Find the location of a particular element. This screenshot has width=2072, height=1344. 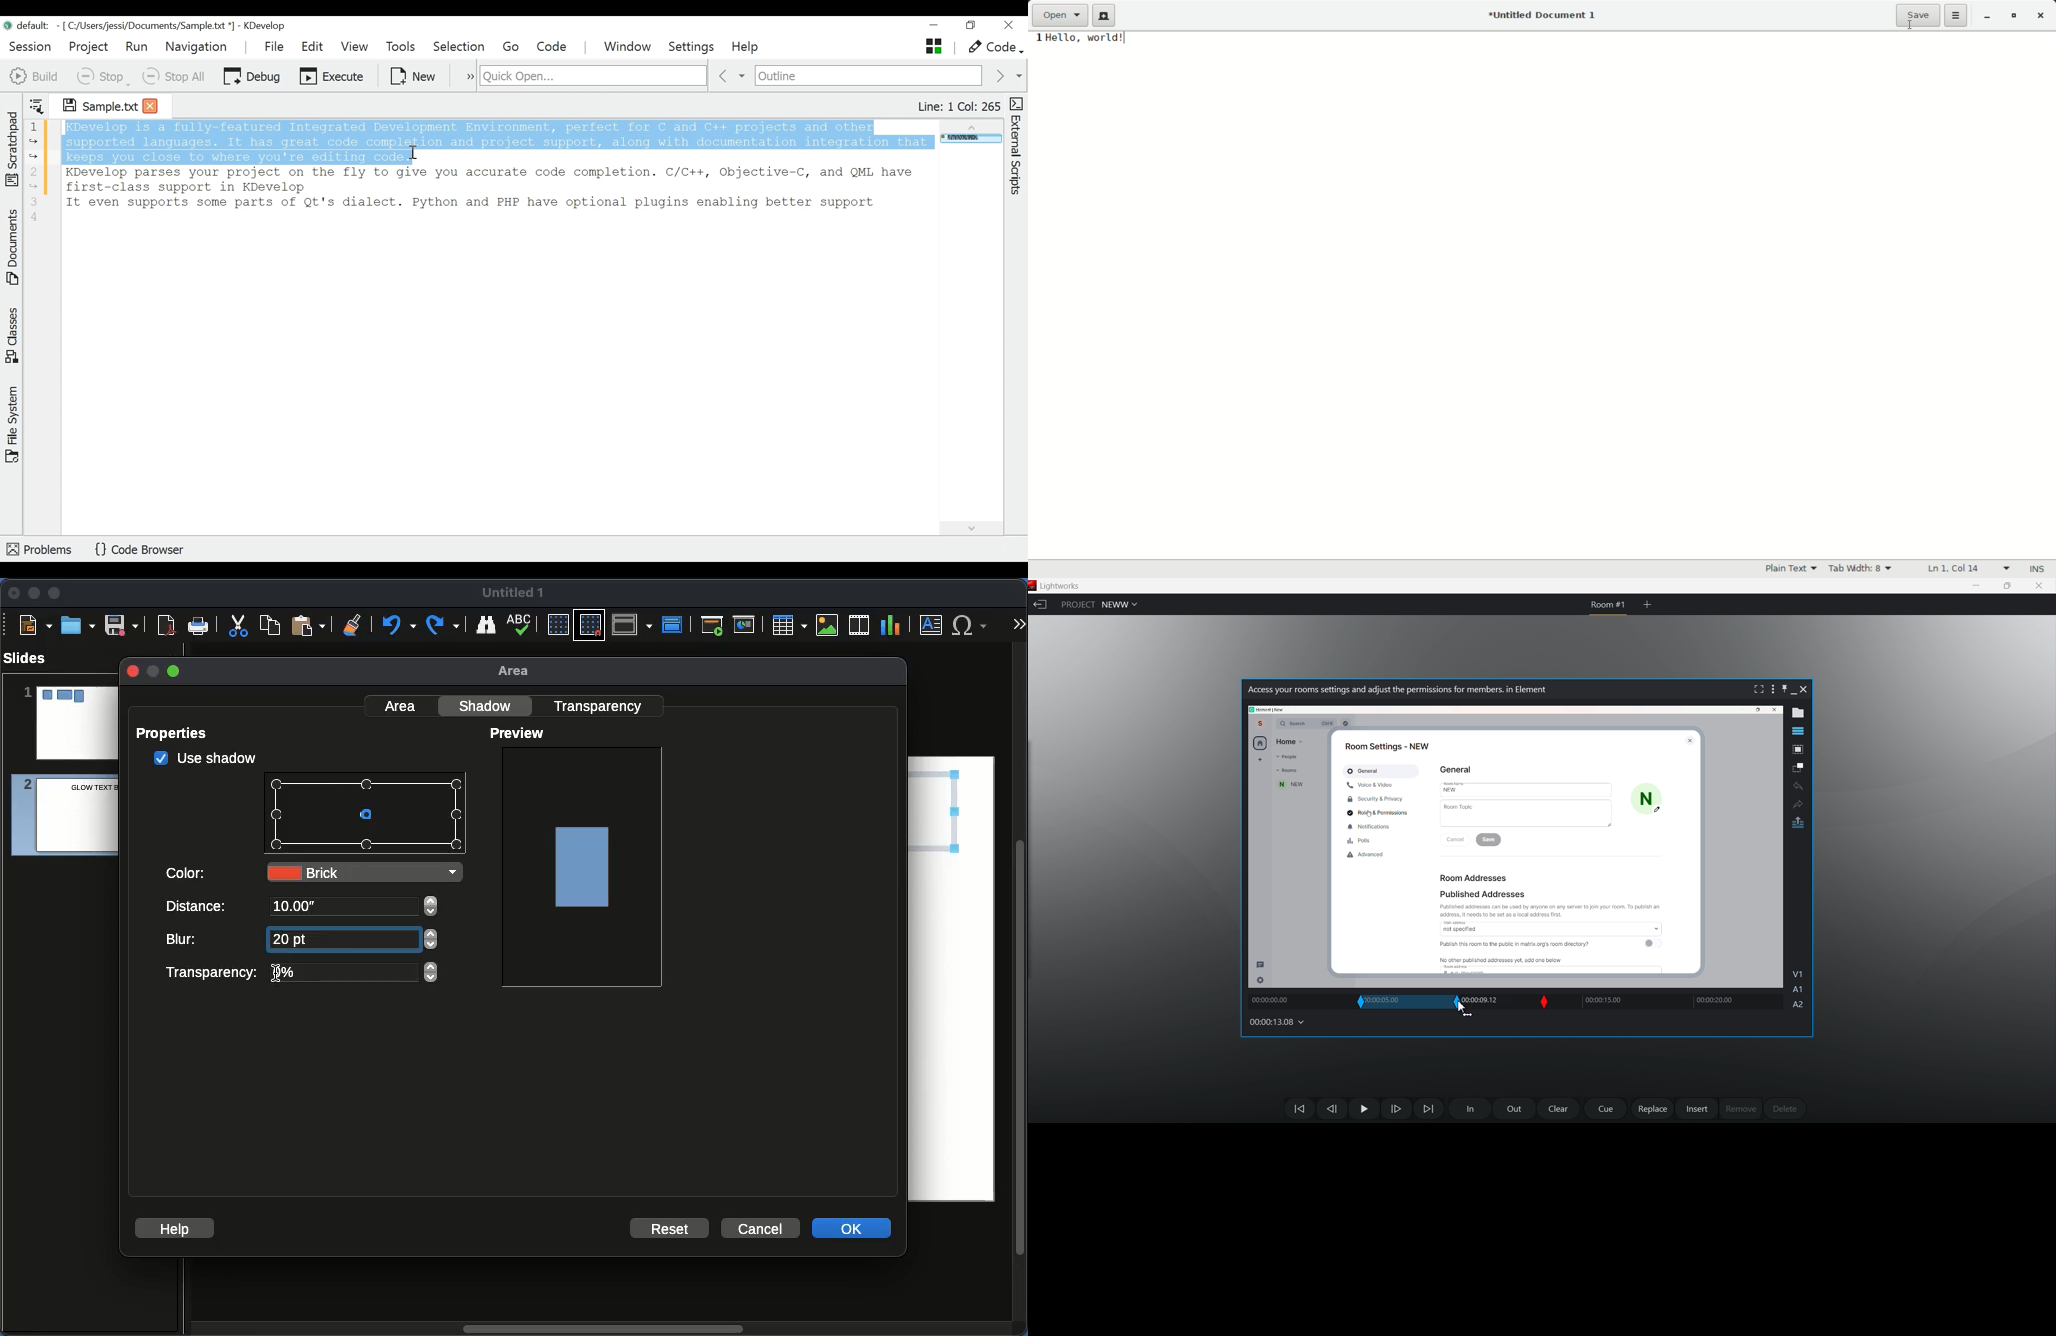

Plain Text is located at coordinates (1791, 569).